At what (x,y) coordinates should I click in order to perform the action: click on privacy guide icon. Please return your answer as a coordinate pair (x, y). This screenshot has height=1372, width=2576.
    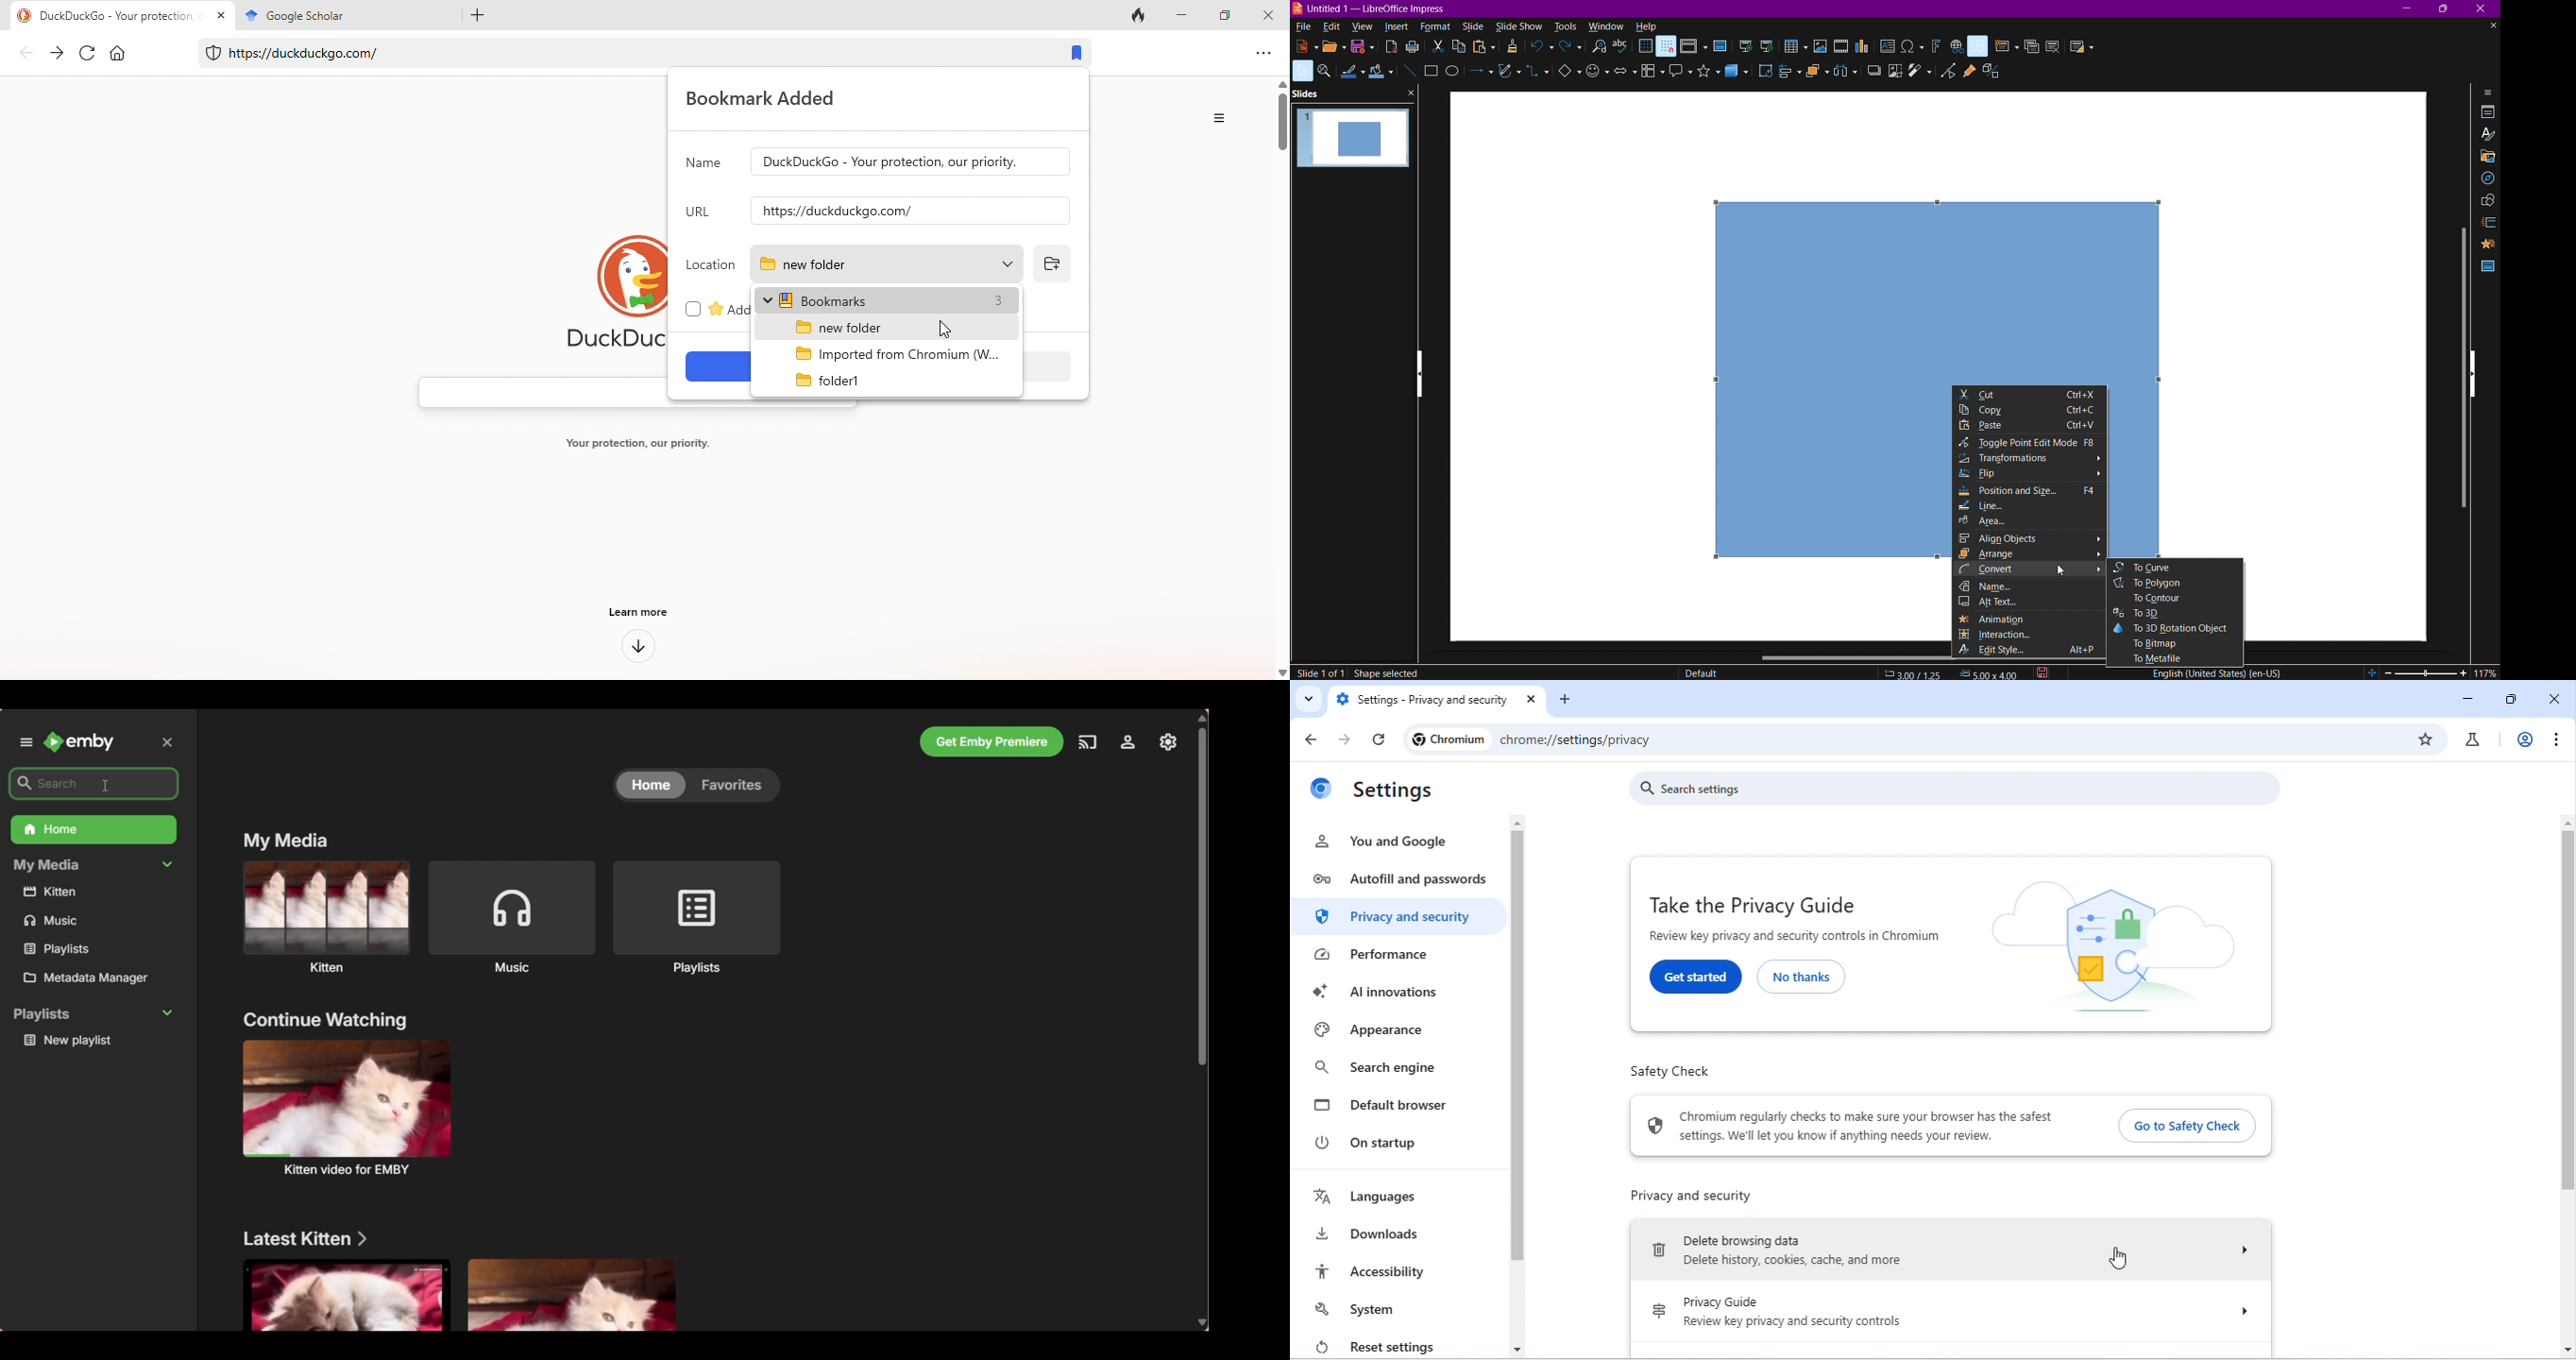
    Looking at the image, I should click on (1657, 1314).